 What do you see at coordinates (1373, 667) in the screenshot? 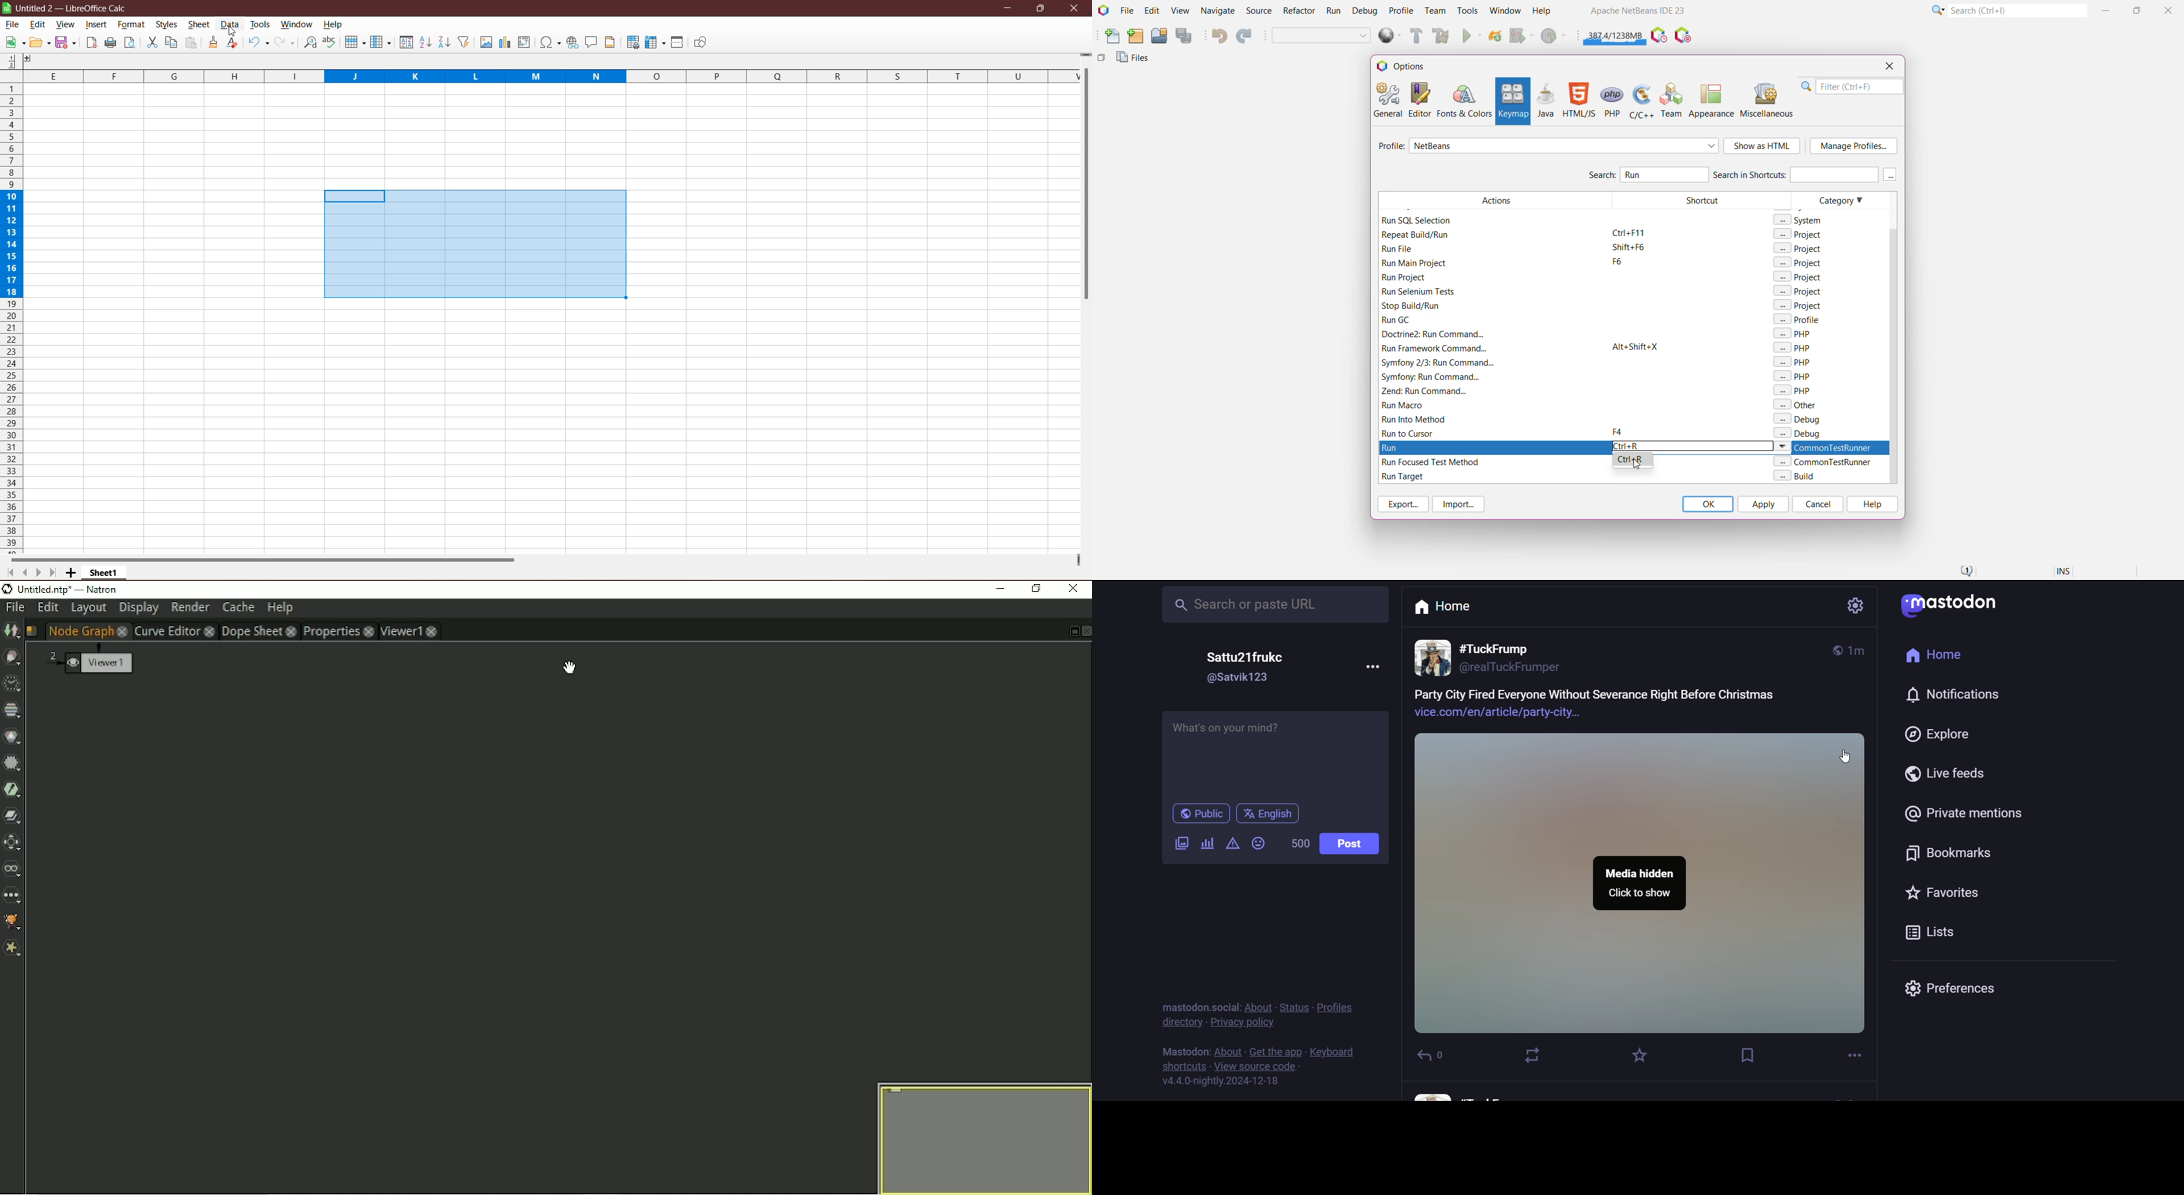
I see `Menu` at bounding box center [1373, 667].